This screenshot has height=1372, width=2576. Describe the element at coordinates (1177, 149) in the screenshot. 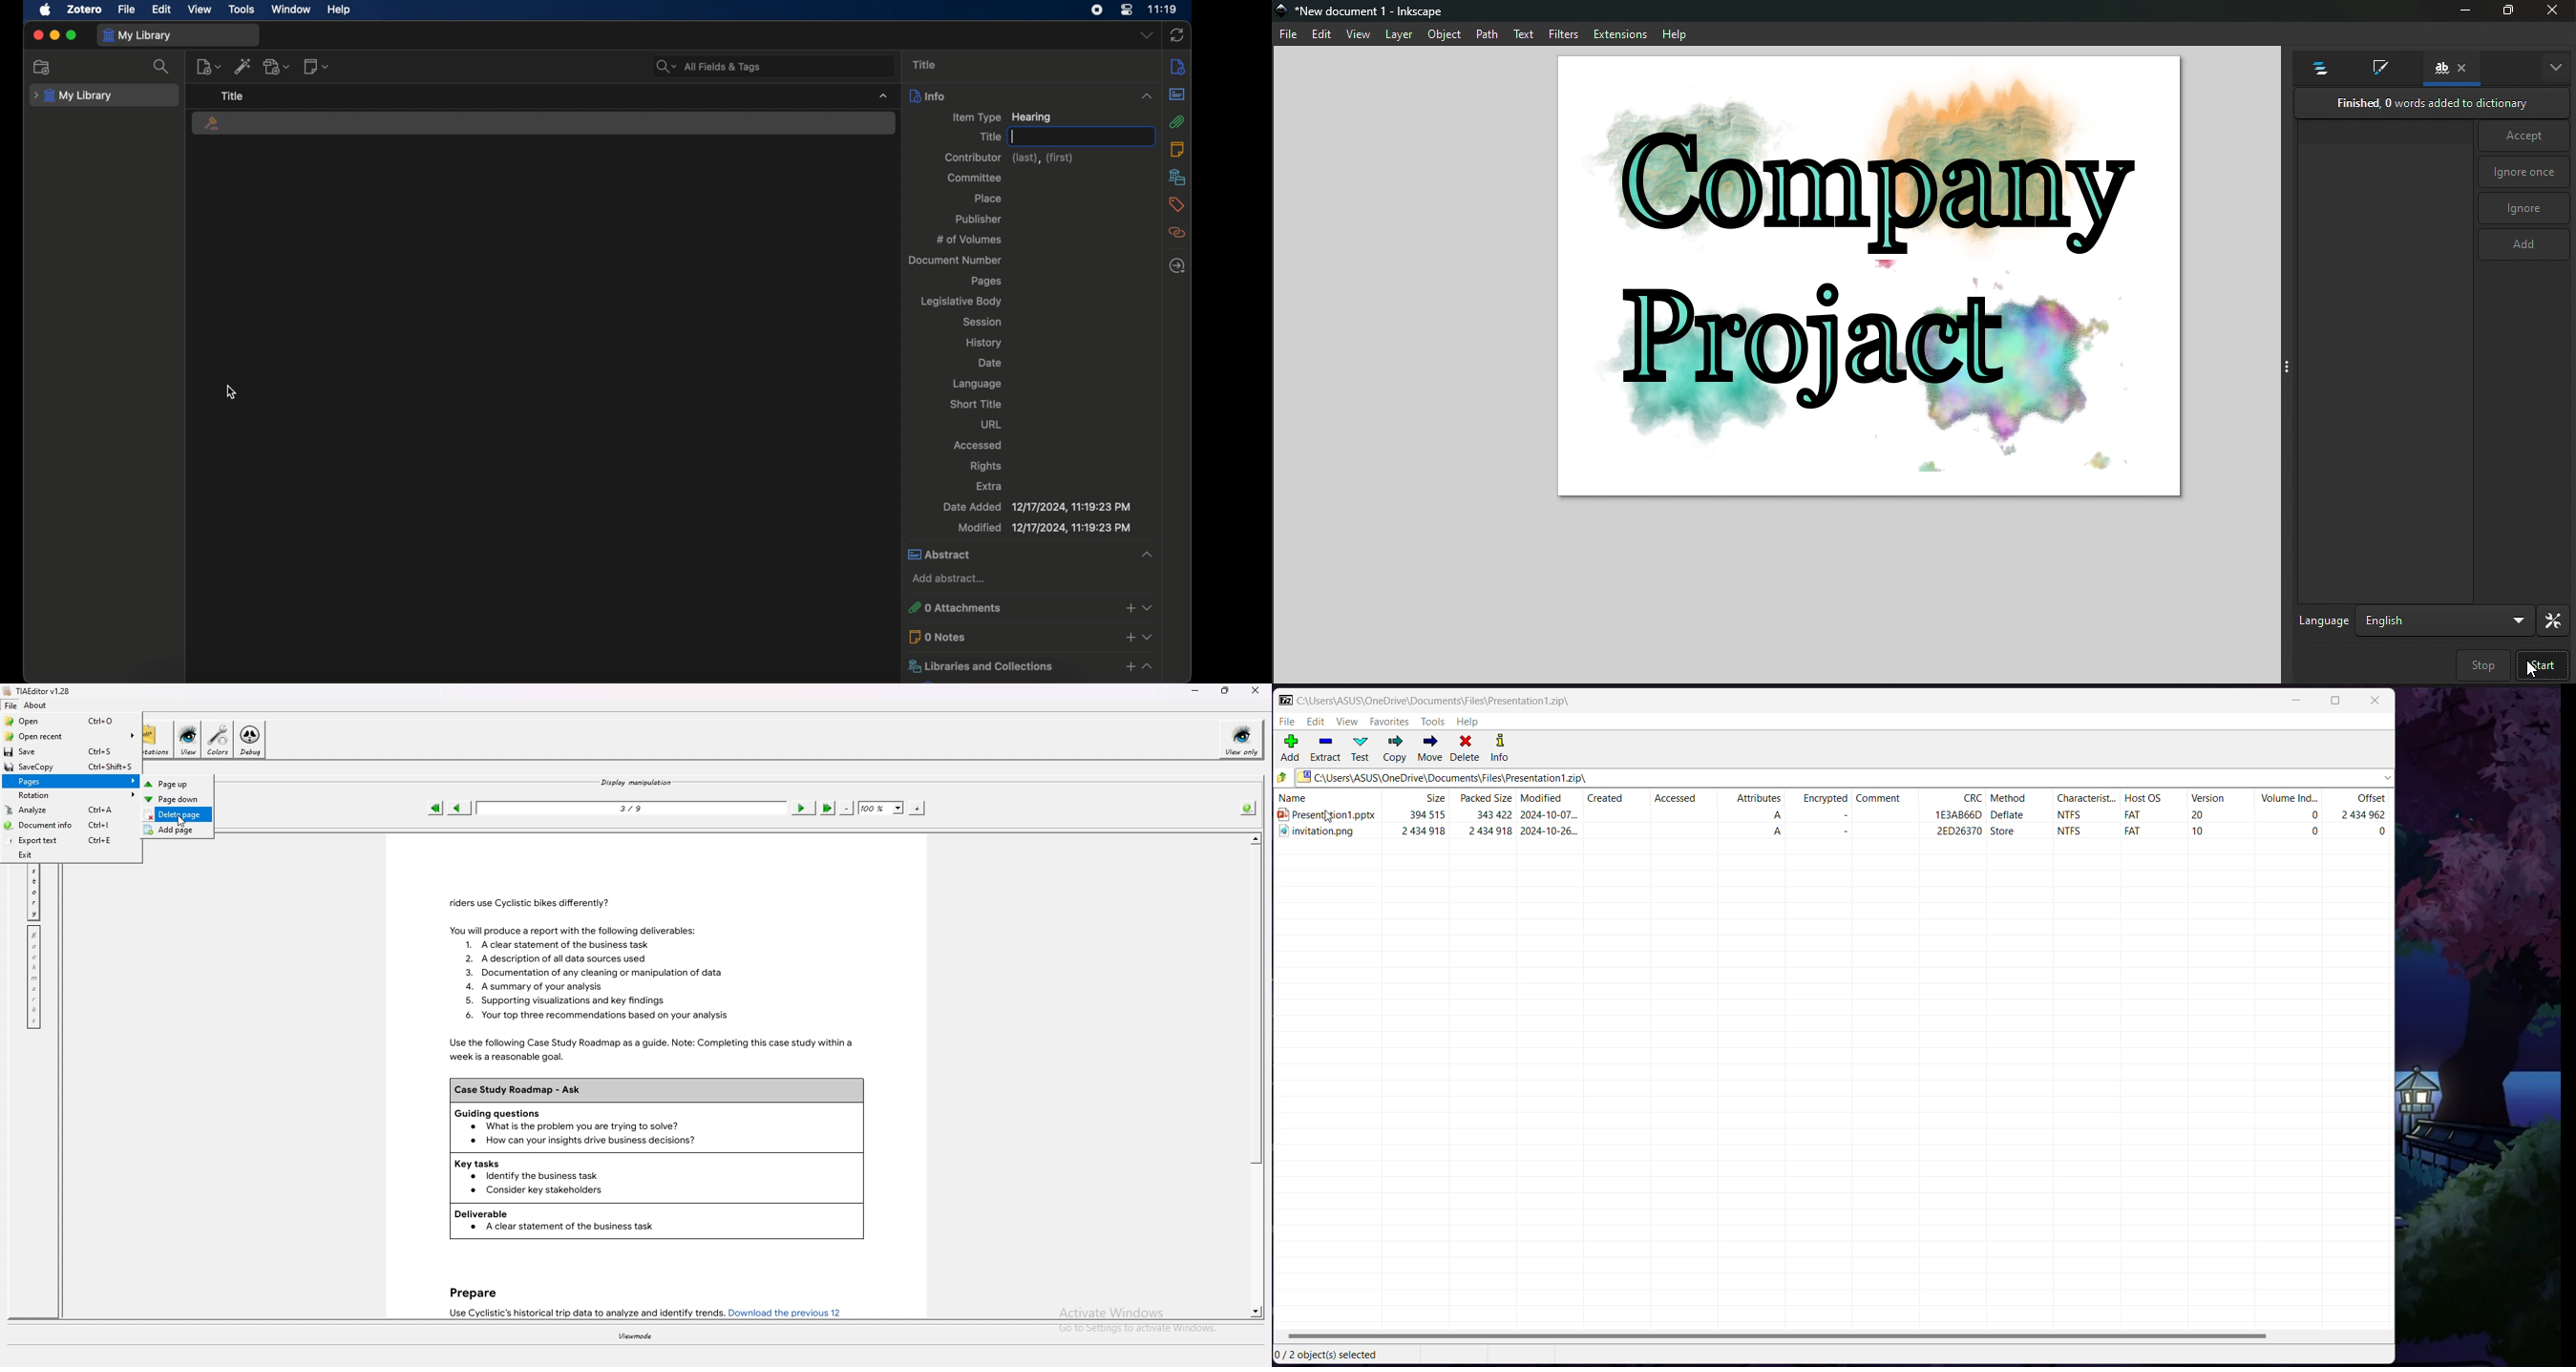

I see `notes` at that location.